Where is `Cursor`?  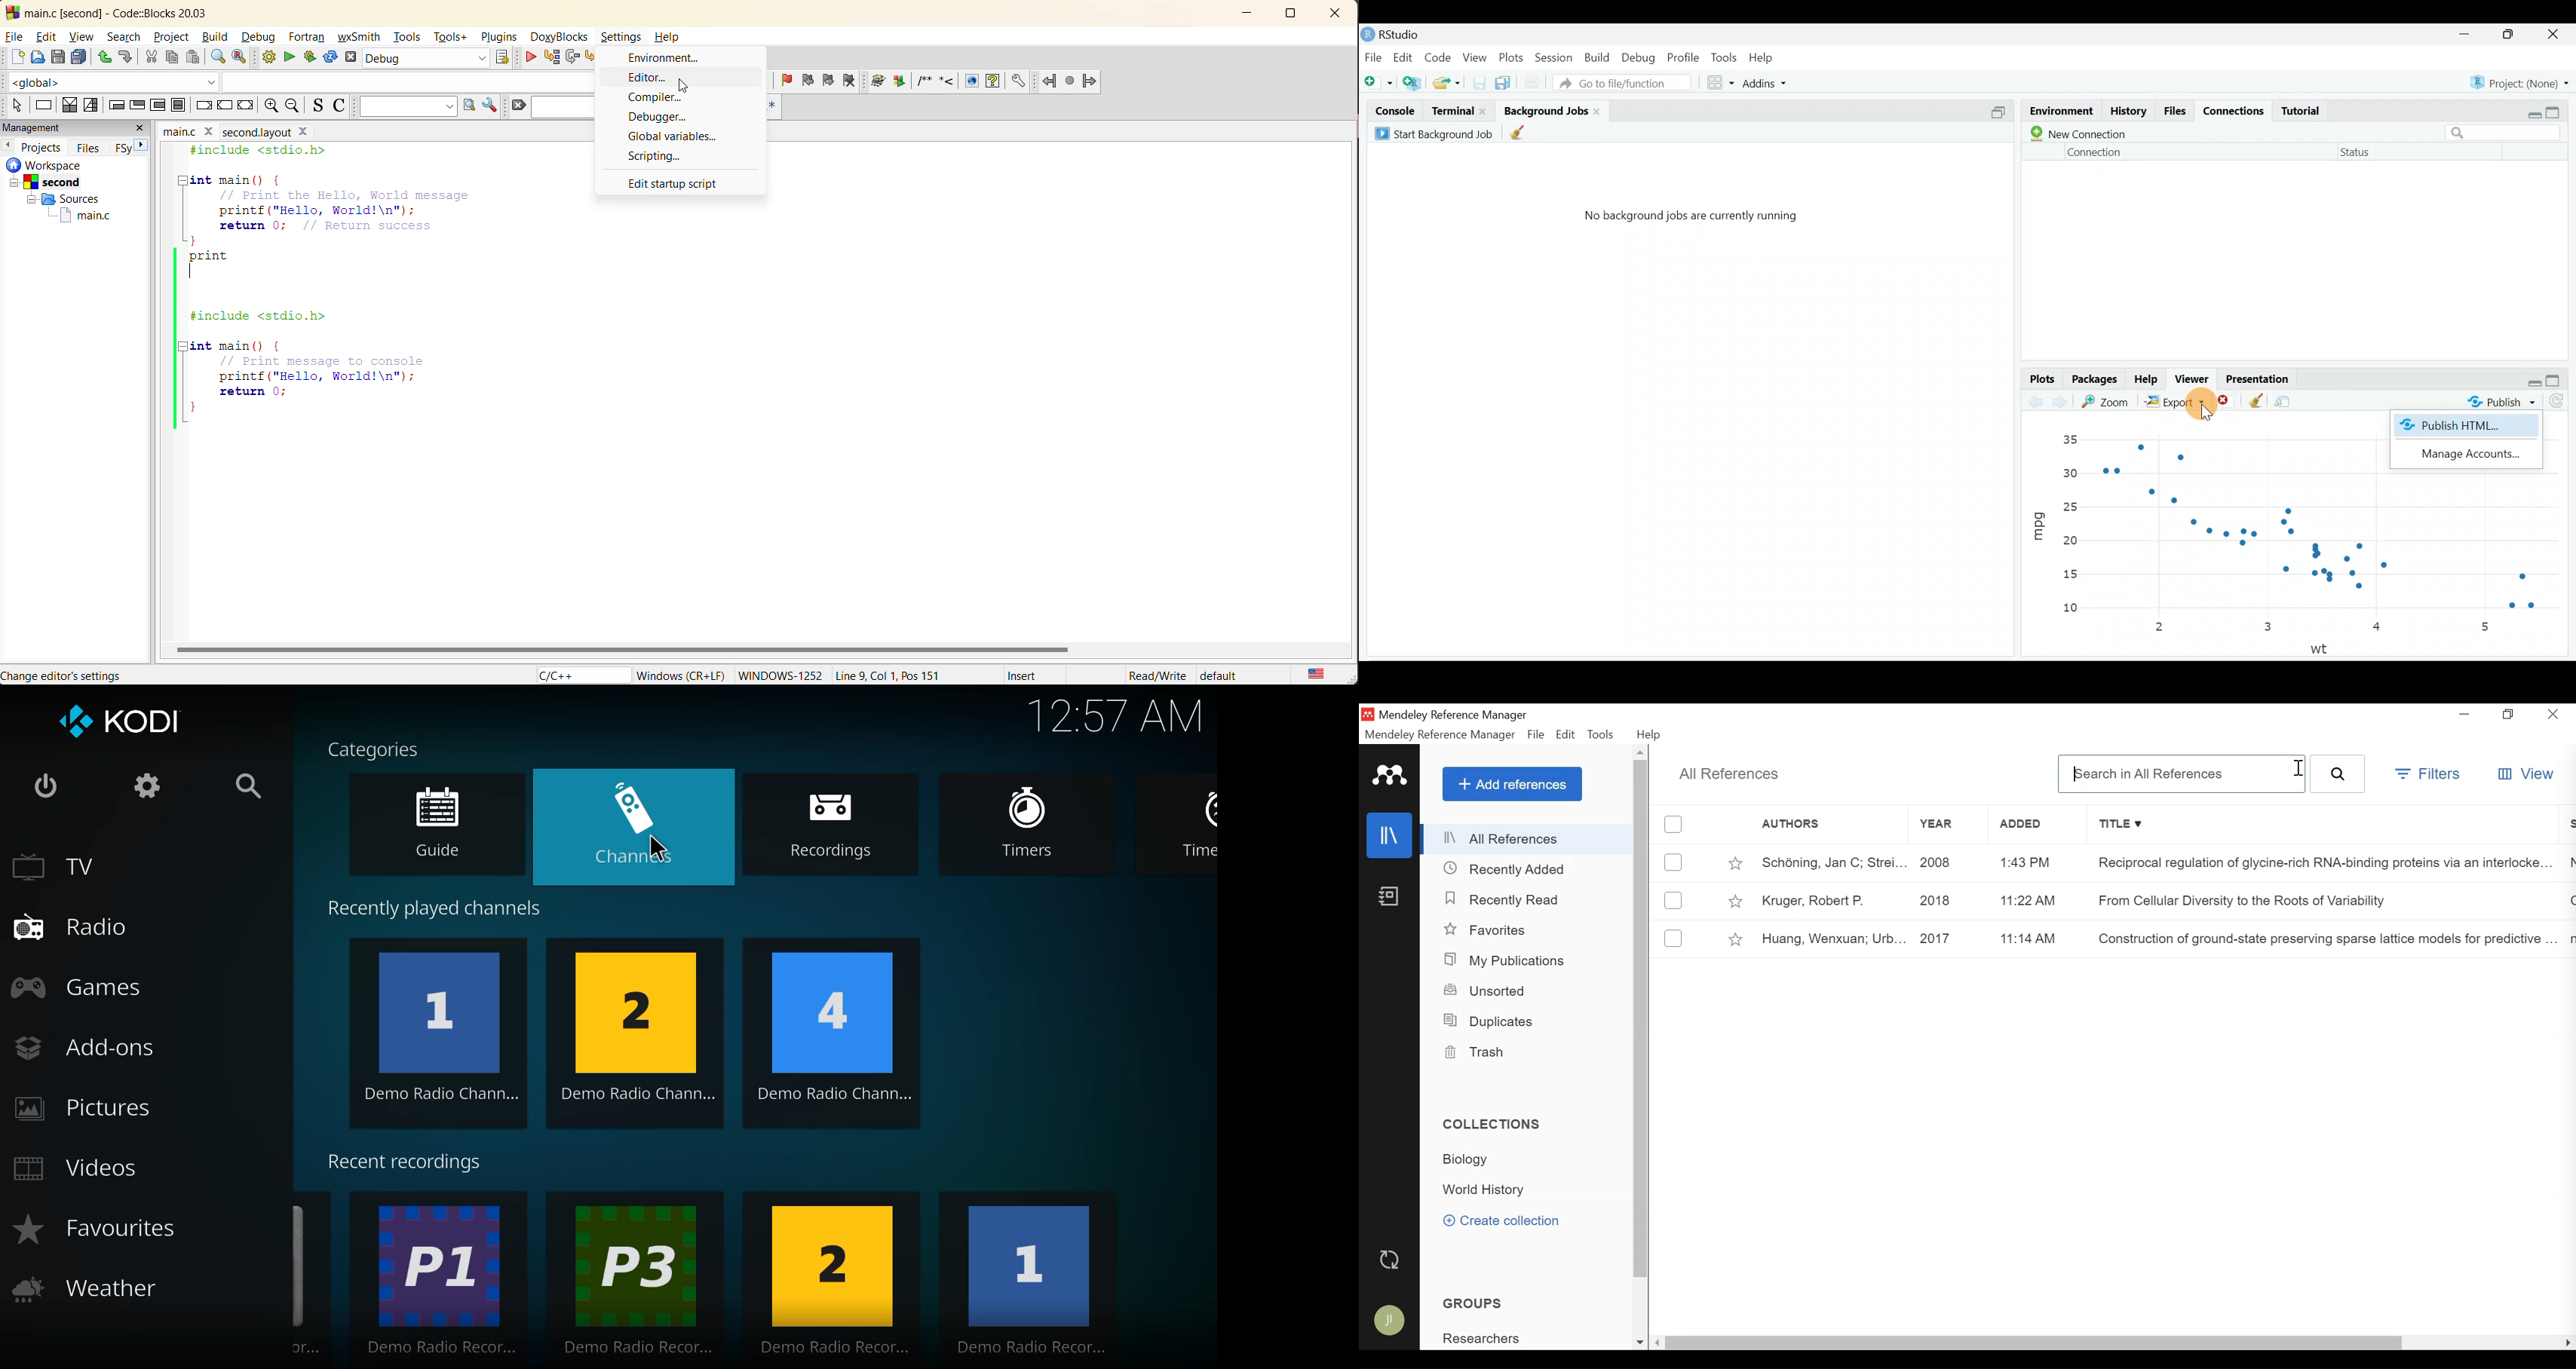 Cursor is located at coordinates (684, 77).